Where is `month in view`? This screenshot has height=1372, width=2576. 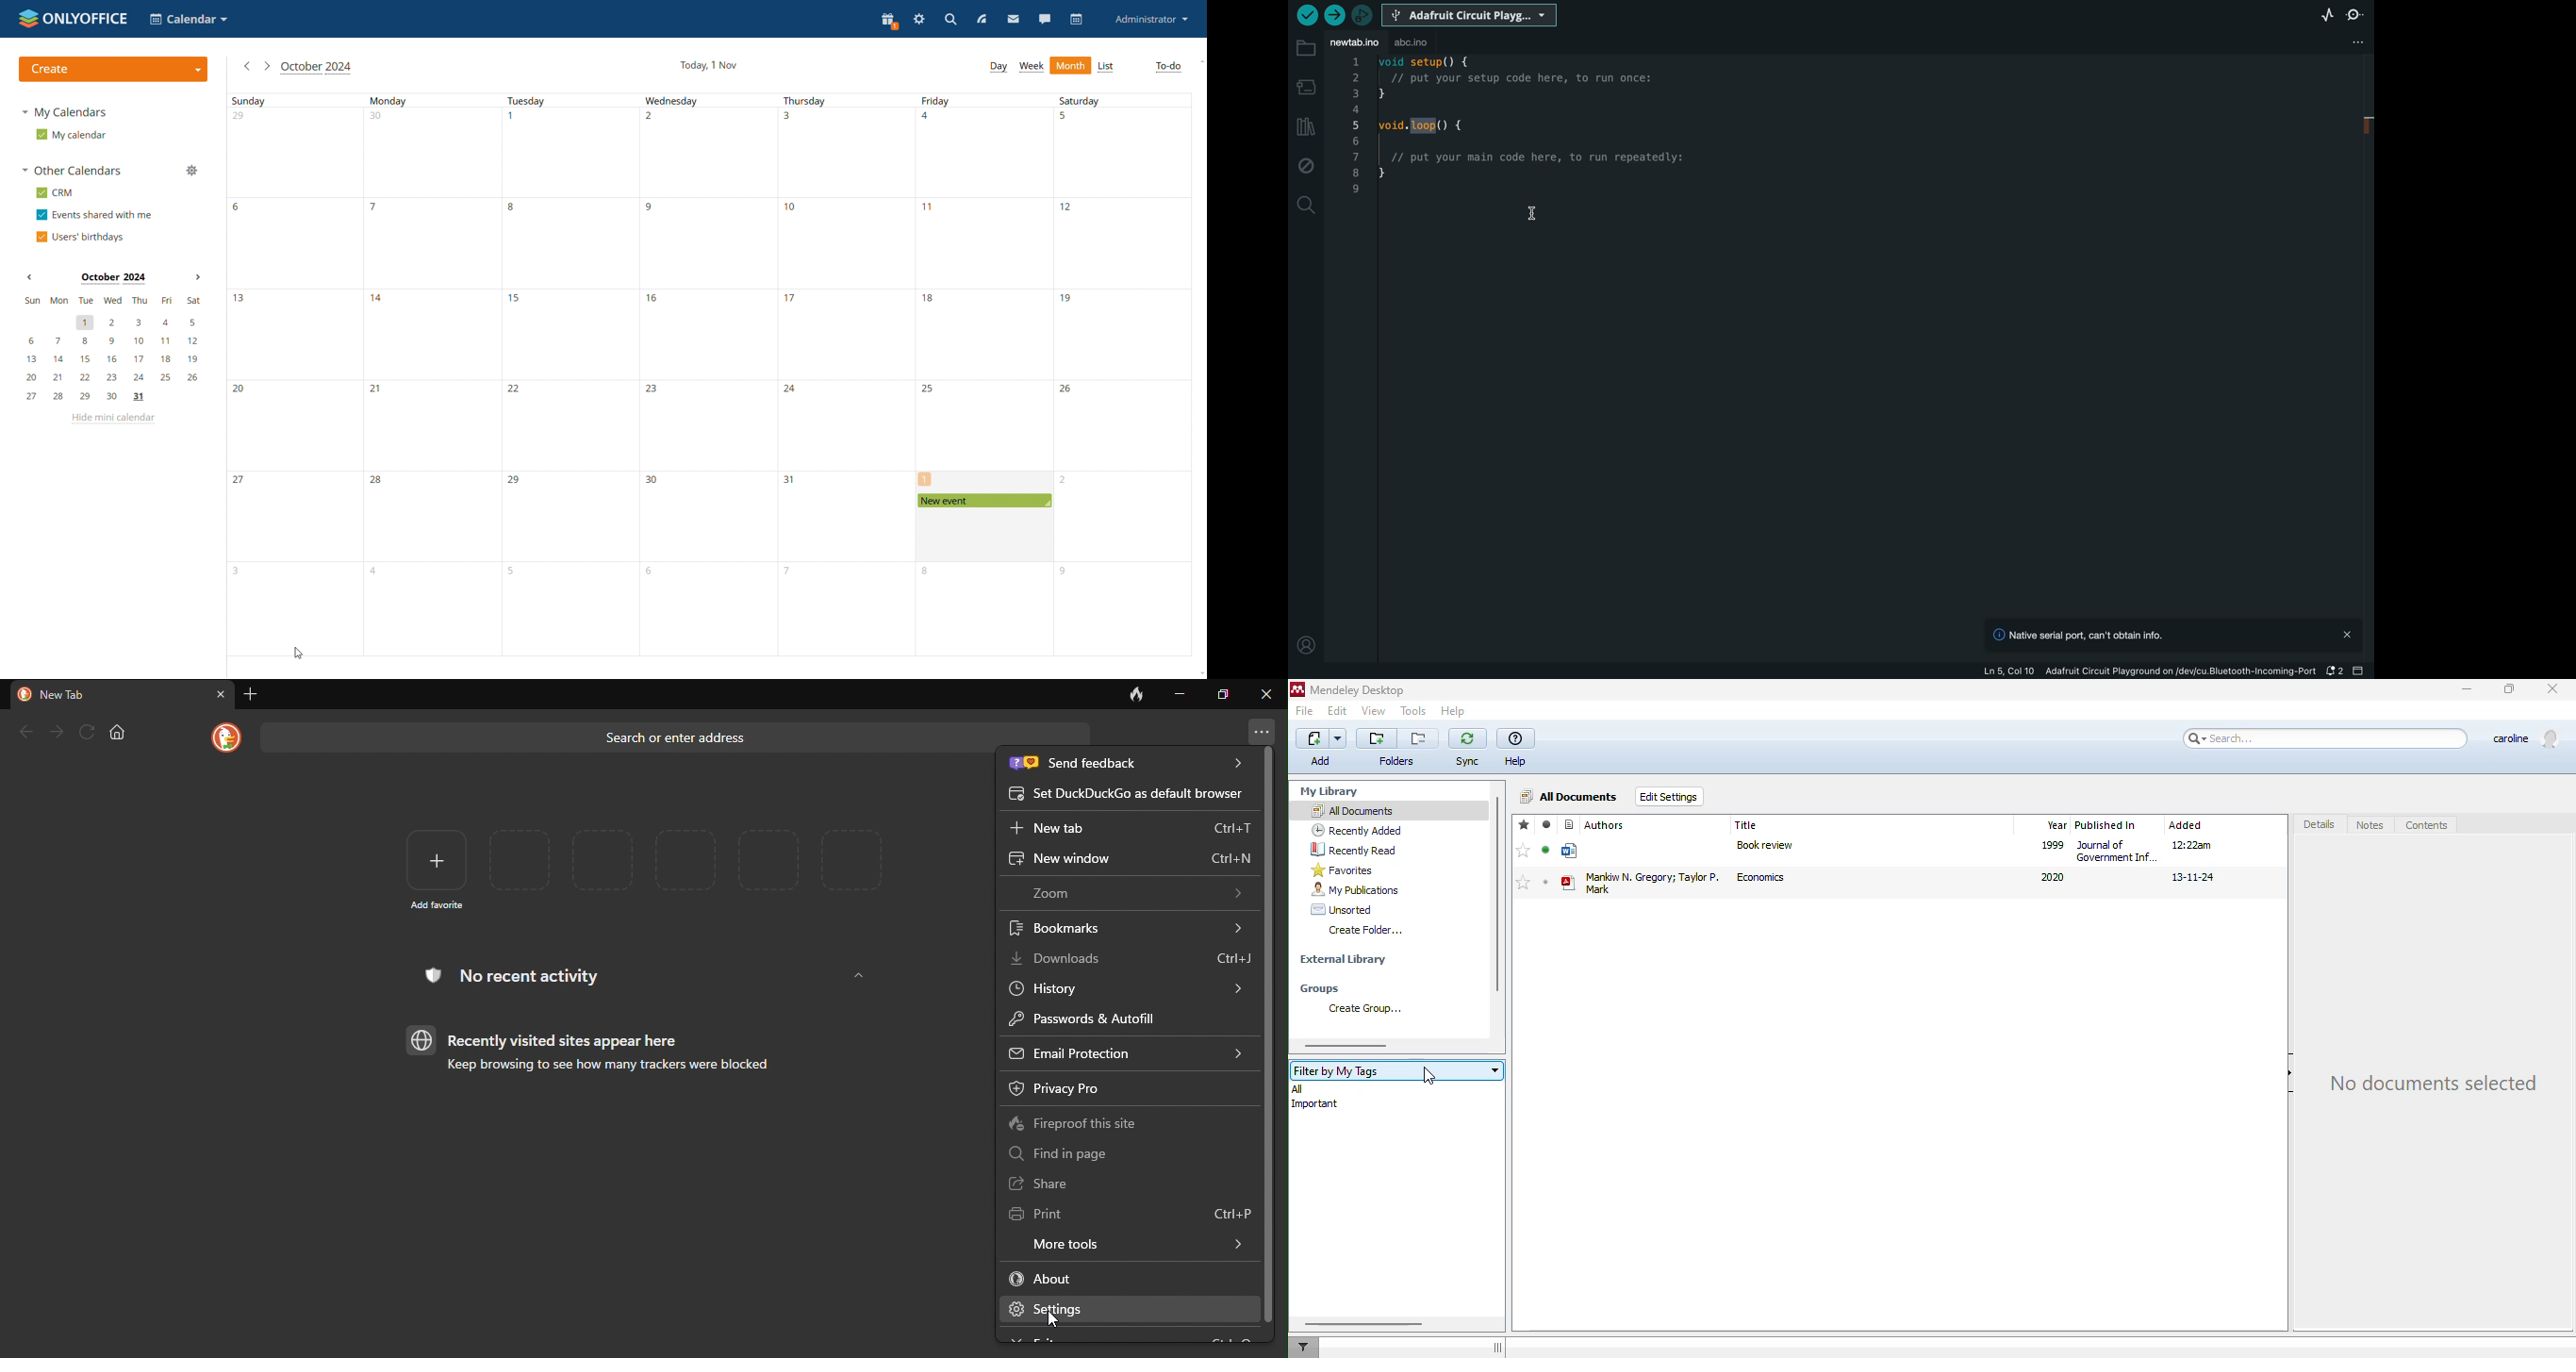
month in view is located at coordinates (319, 68).